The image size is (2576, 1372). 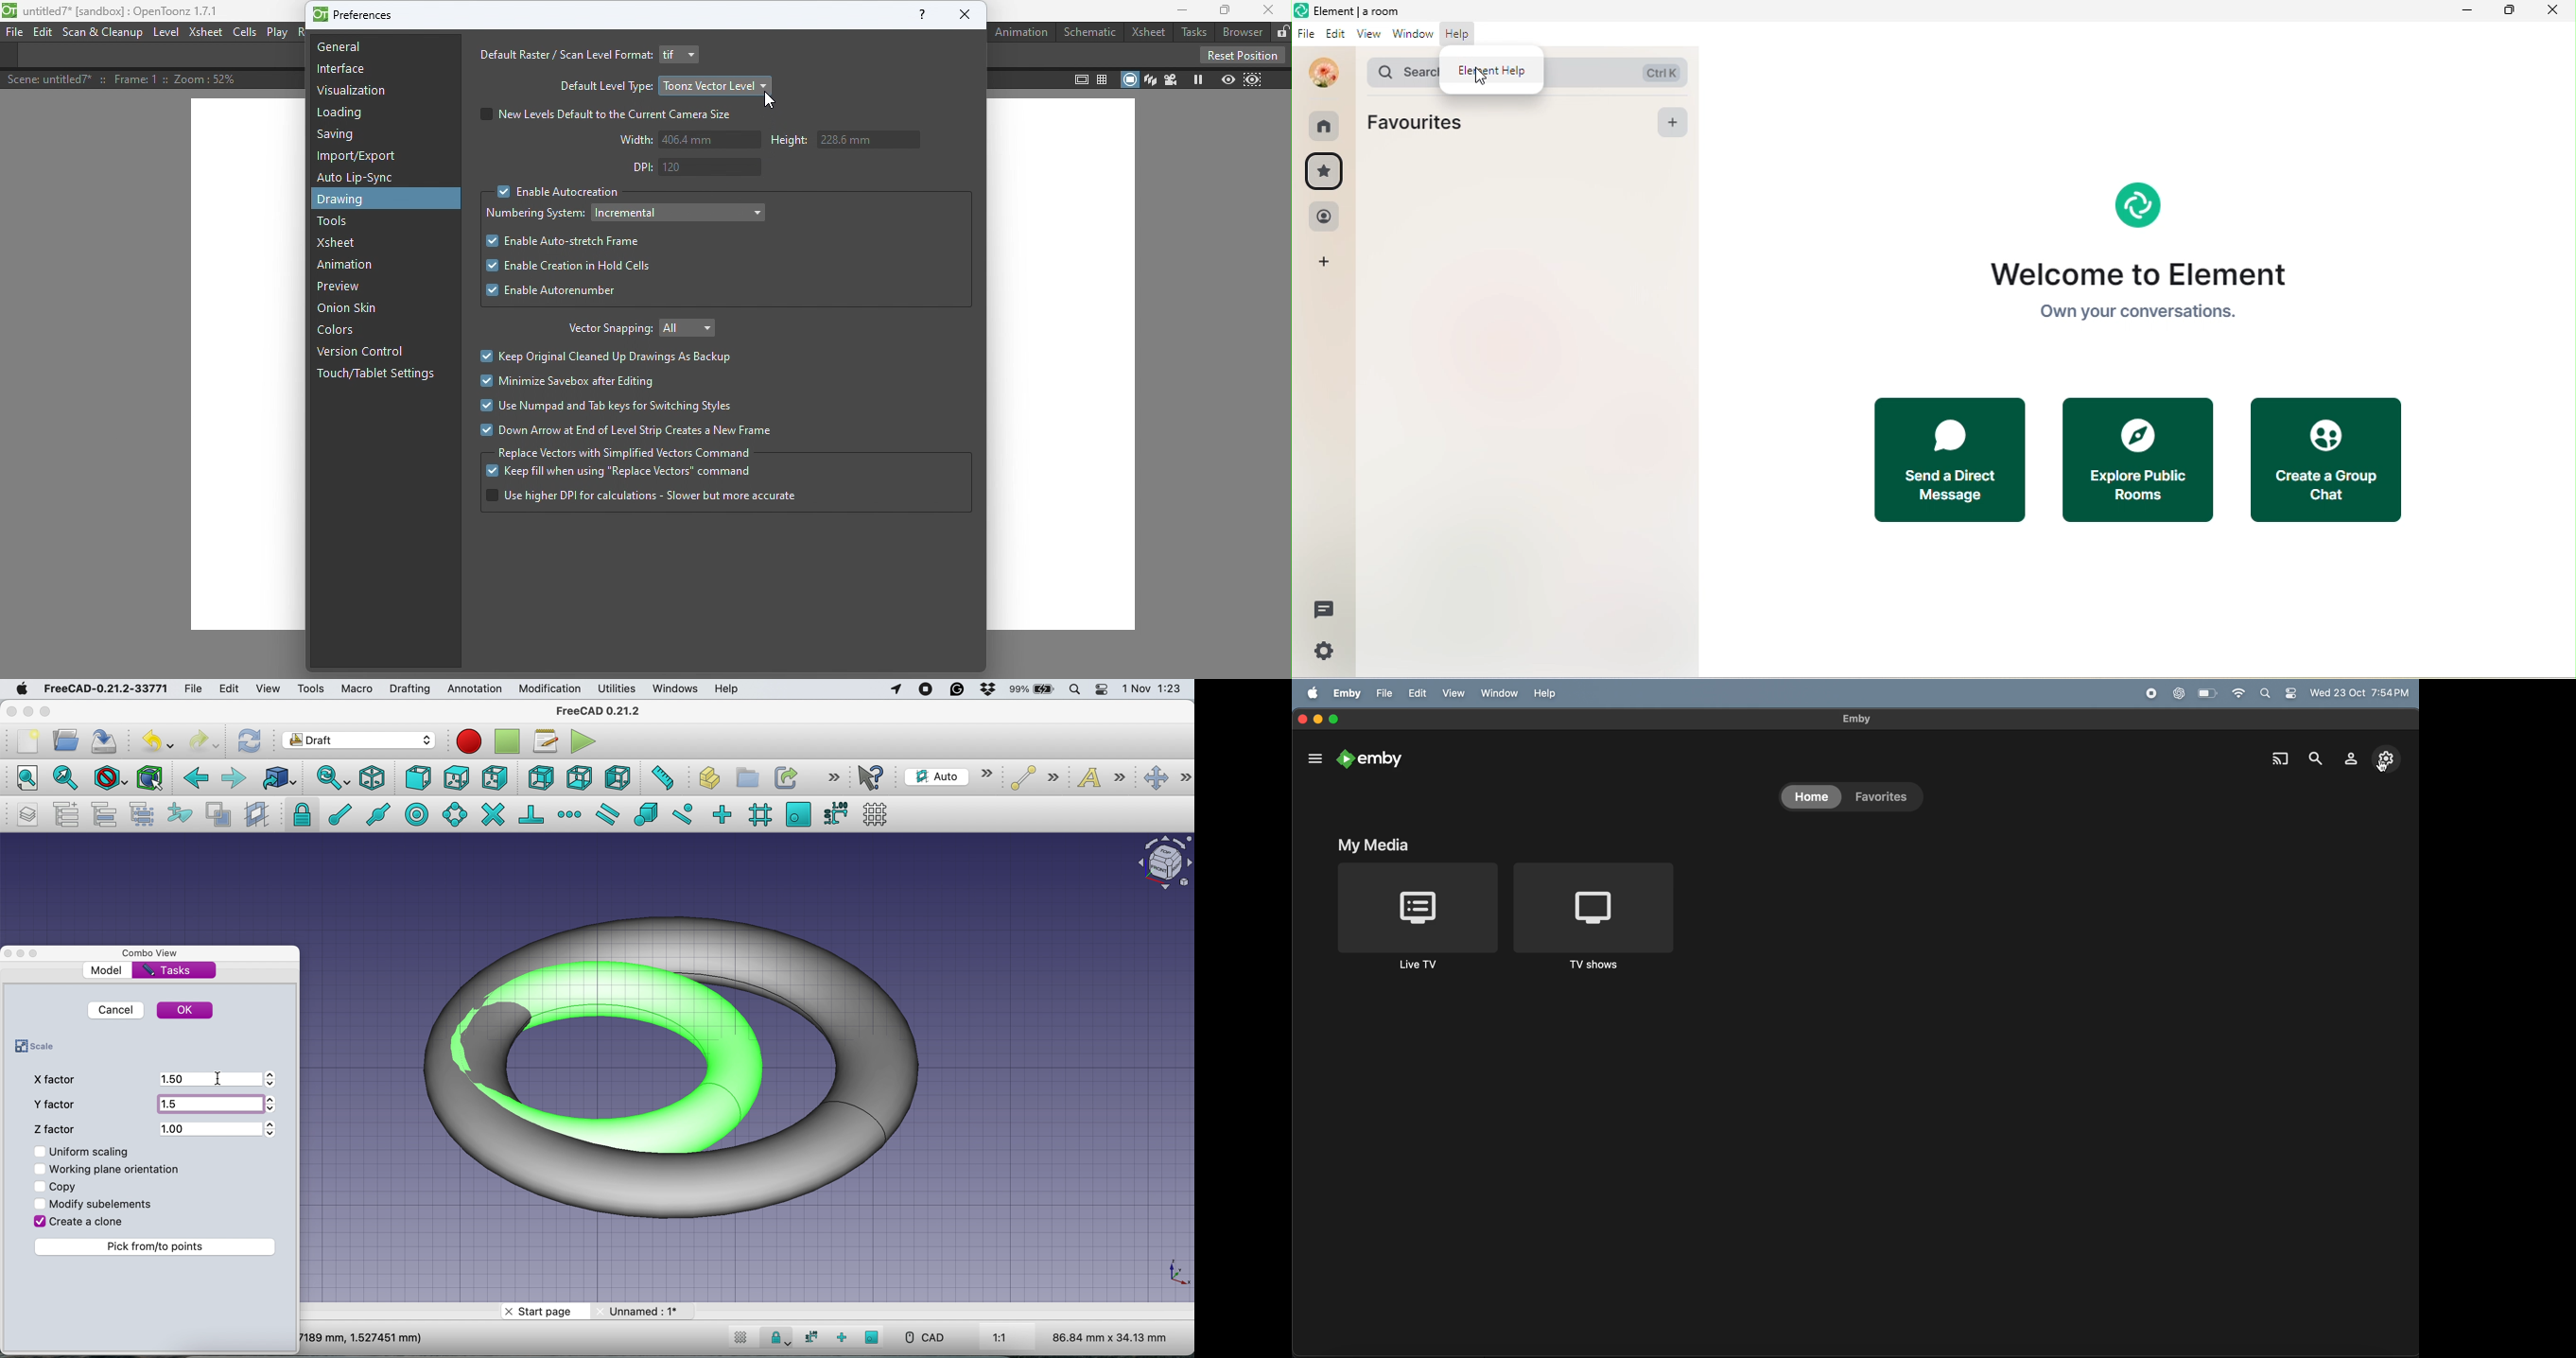 I want to click on view, so click(x=1366, y=34).